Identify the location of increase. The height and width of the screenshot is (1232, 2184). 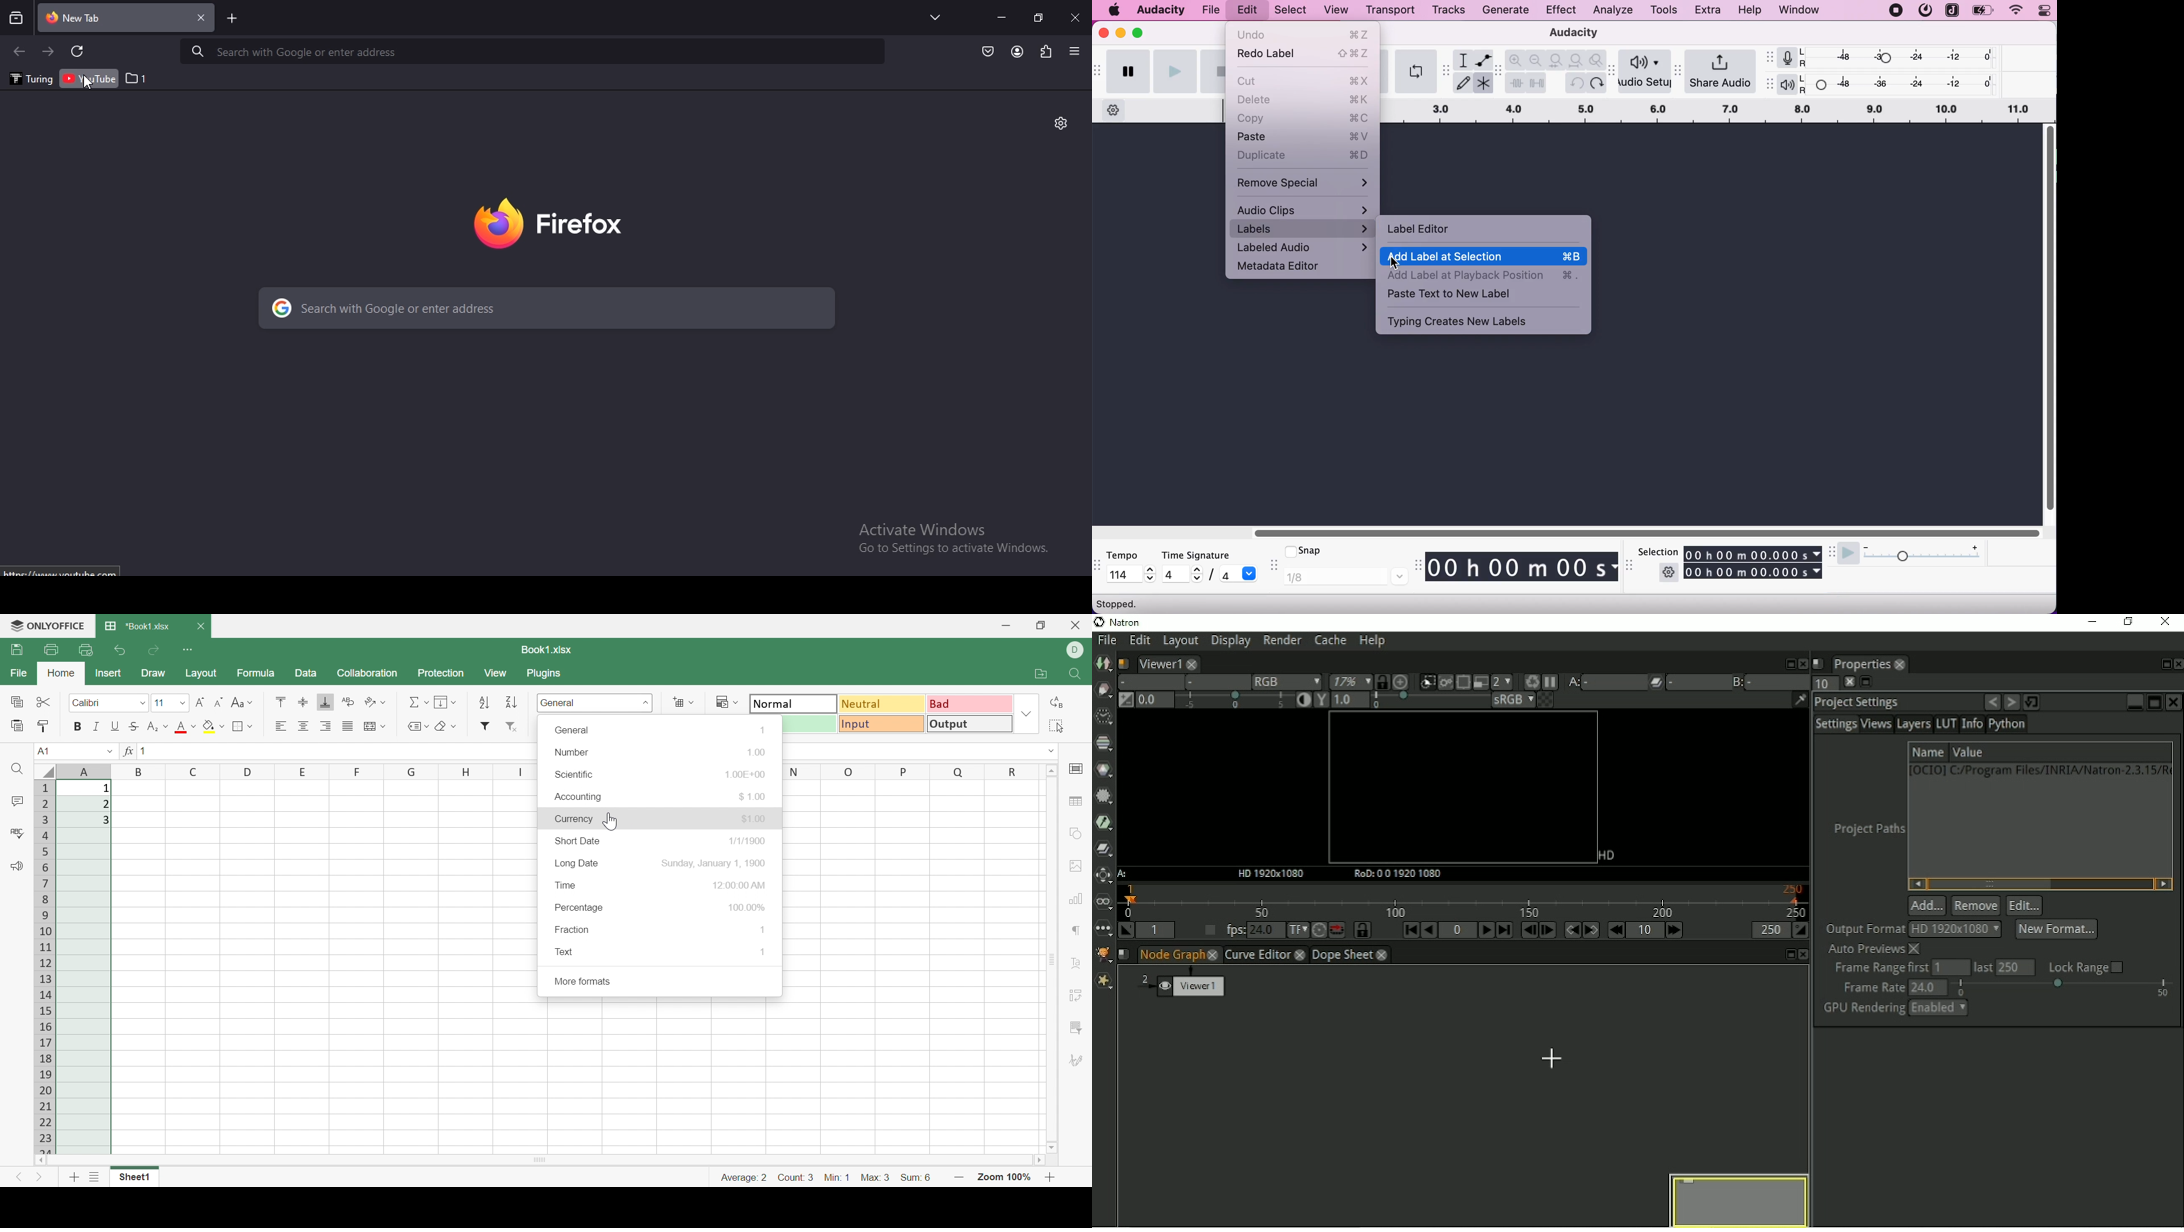
(1150, 569).